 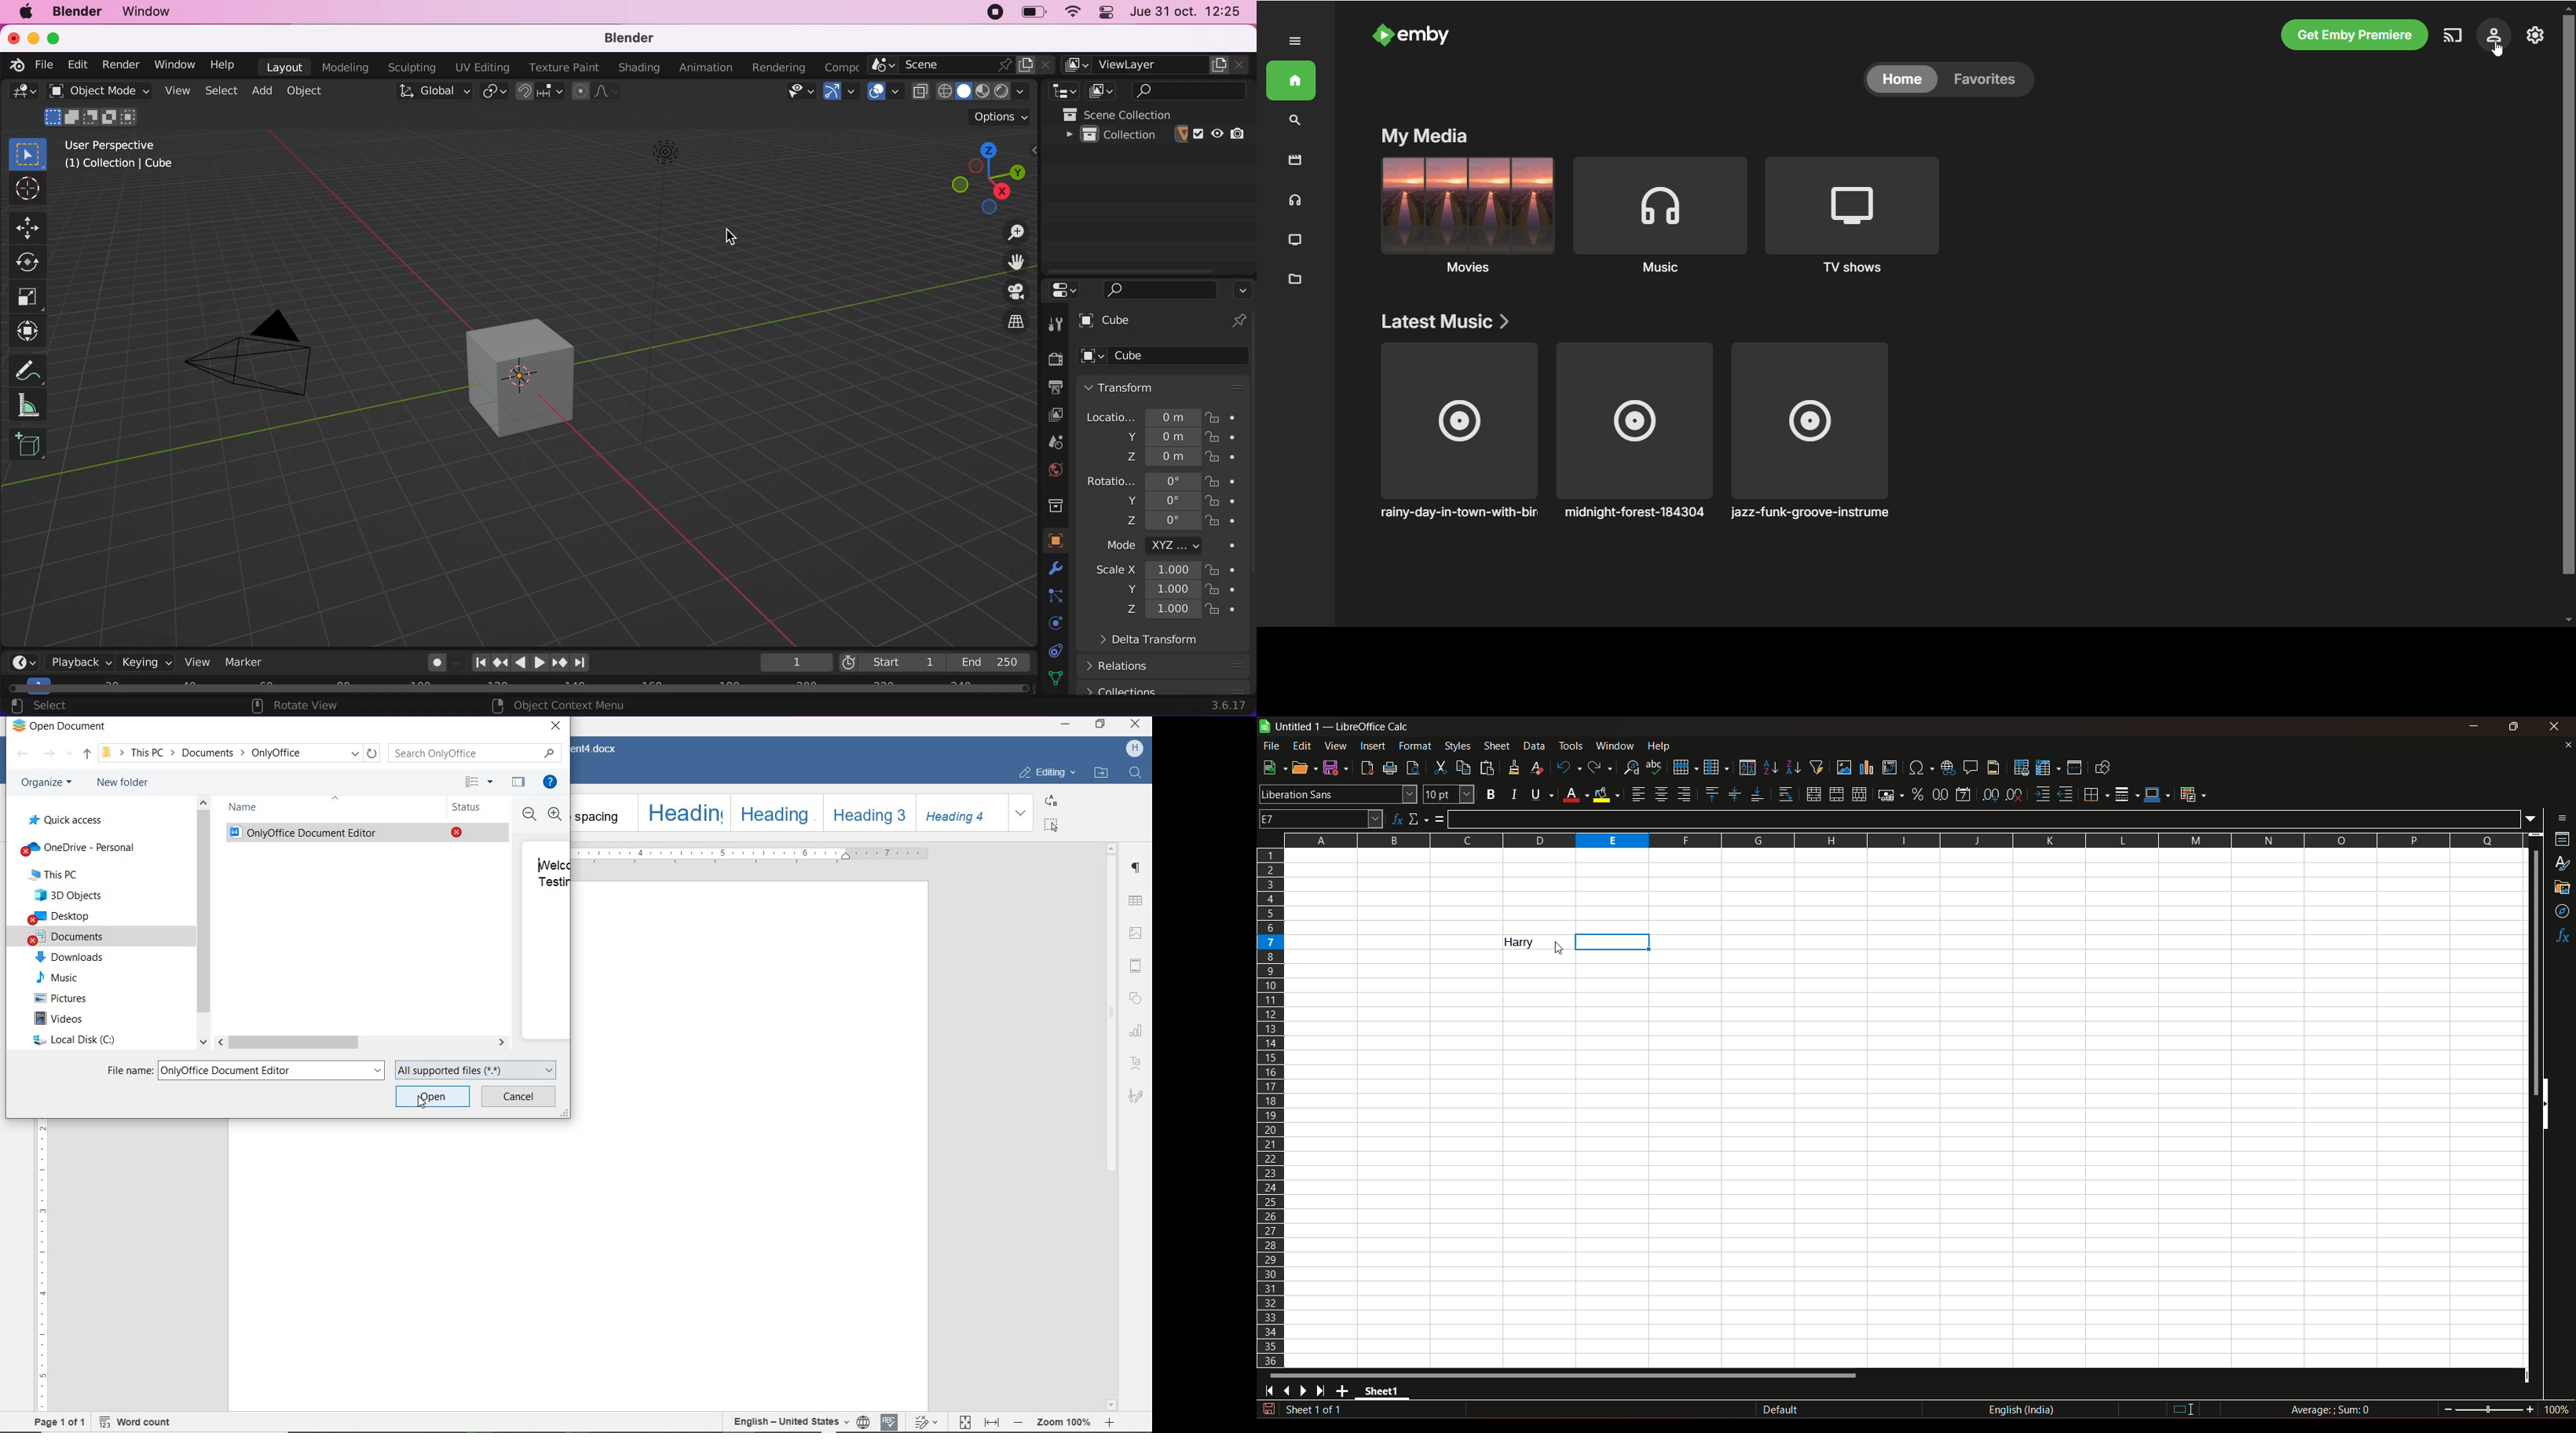 What do you see at coordinates (238, 1071) in the screenshot?
I see `File name:OnlyOffice Document Editor ( existing document added)` at bounding box center [238, 1071].